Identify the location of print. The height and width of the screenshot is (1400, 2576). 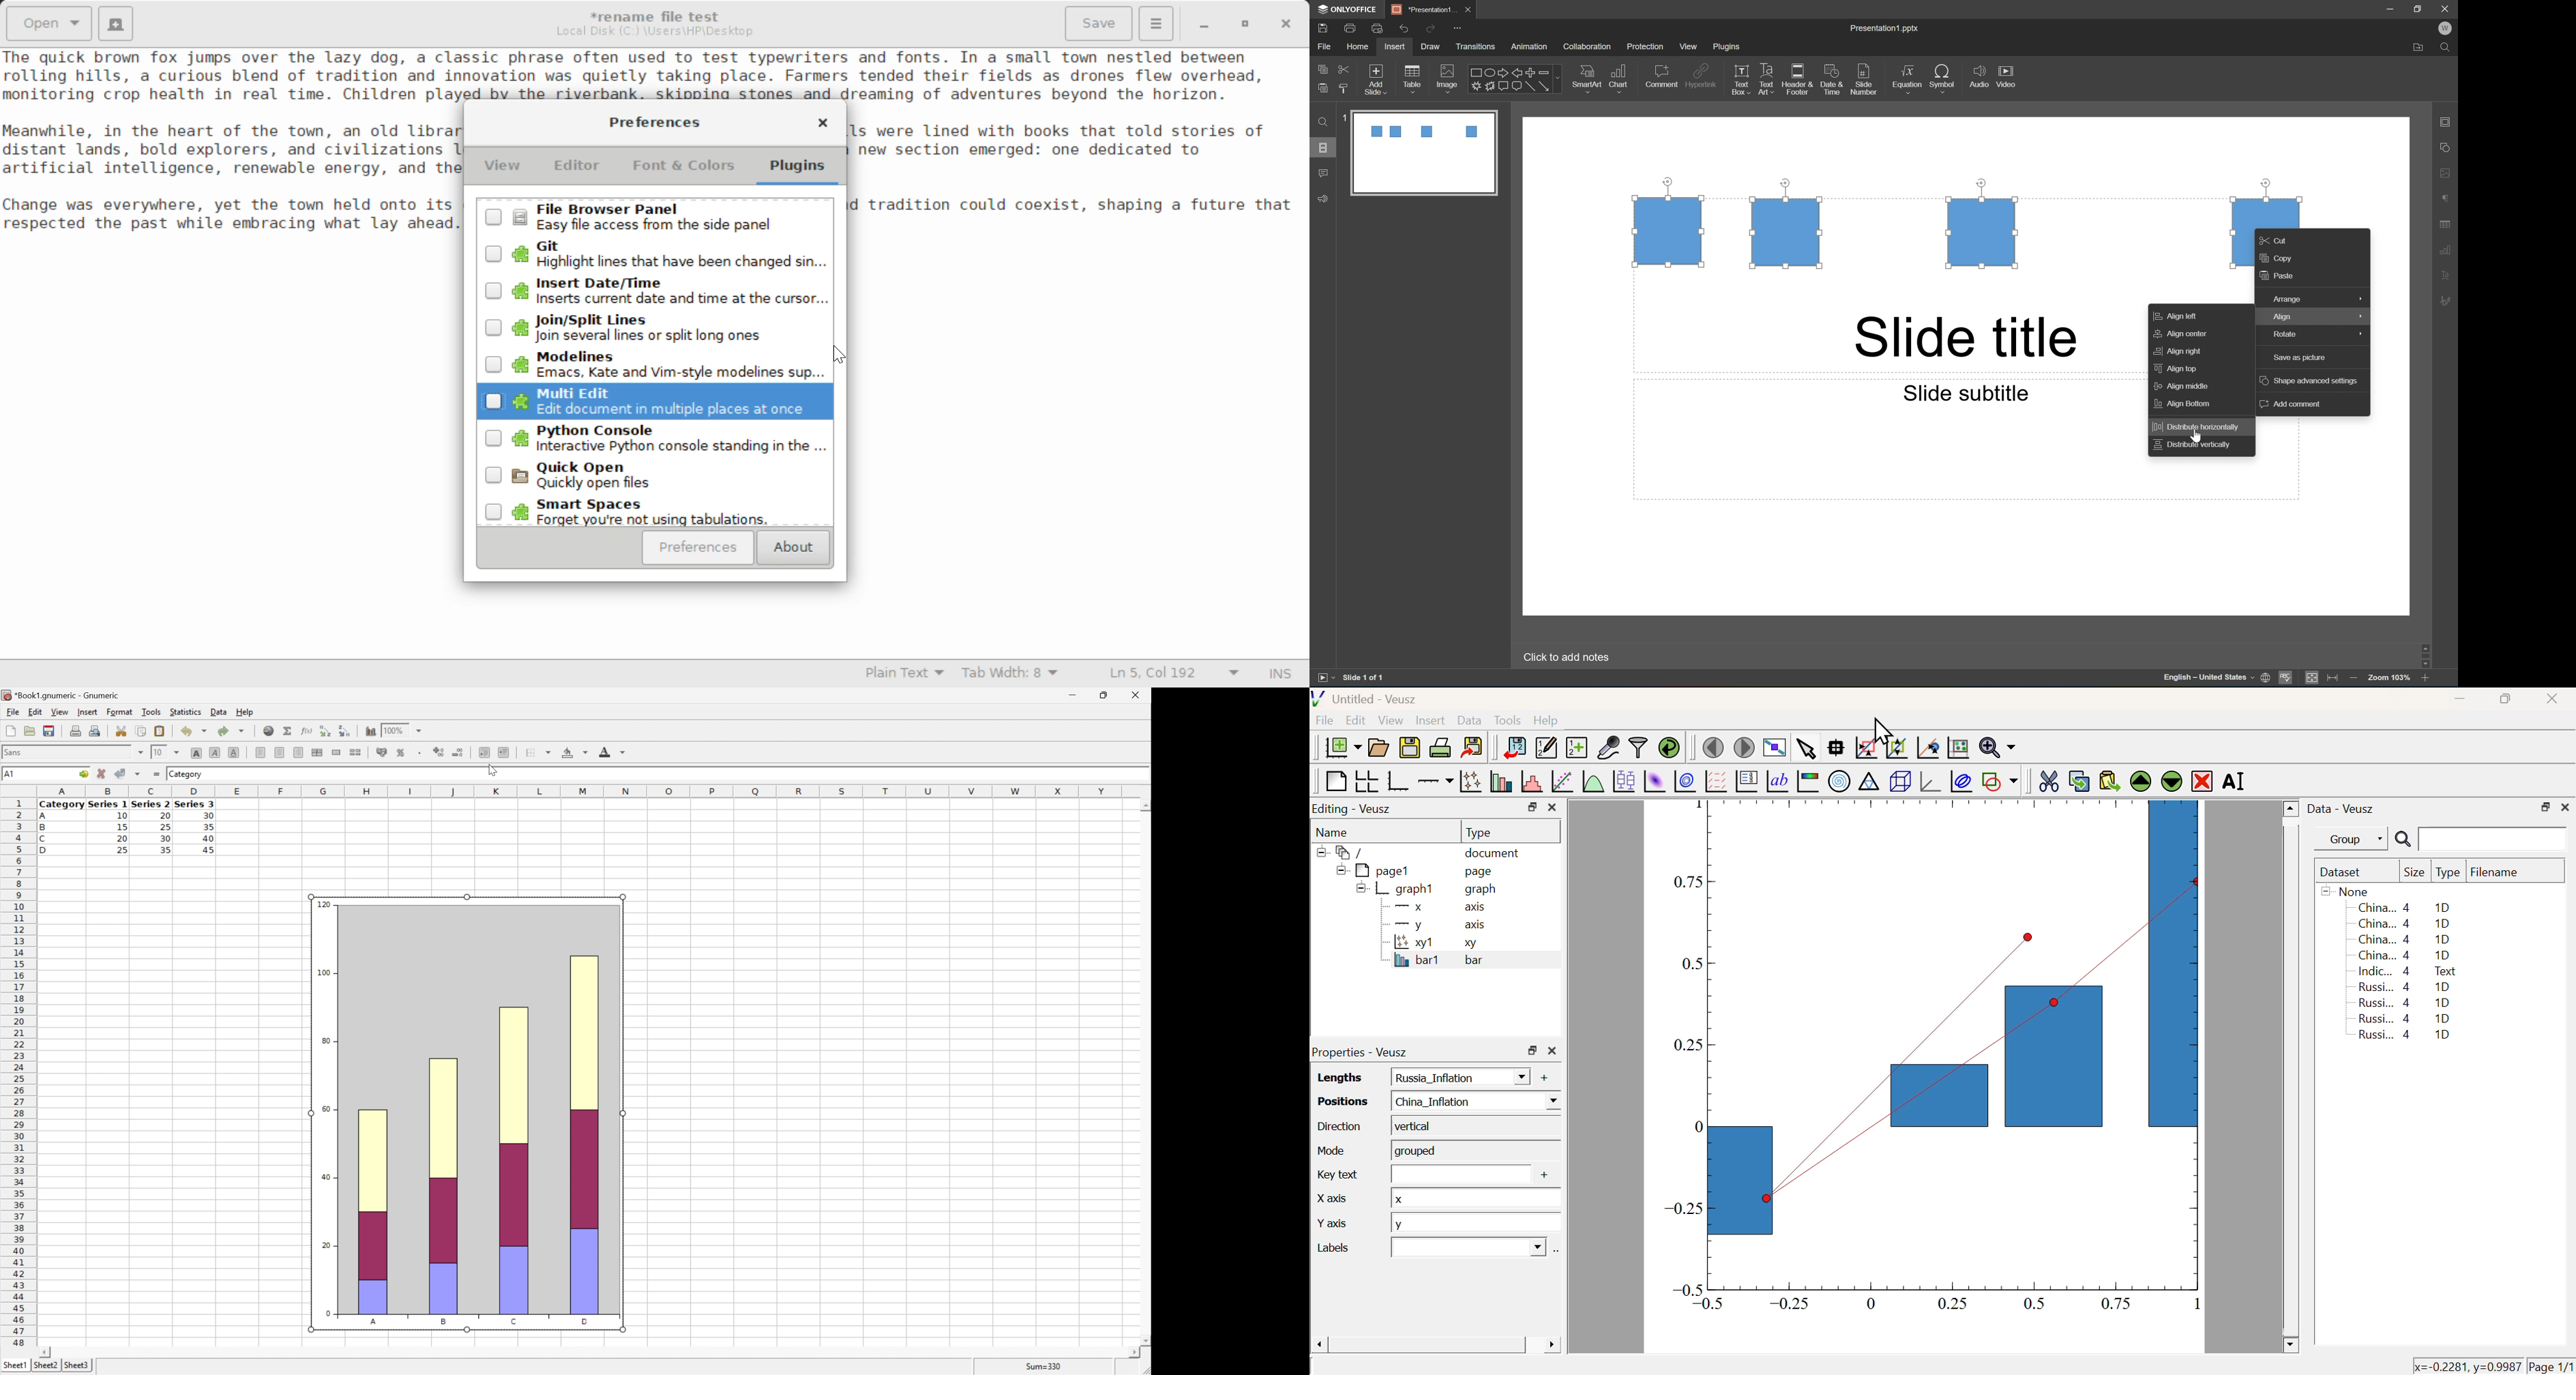
(1349, 27).